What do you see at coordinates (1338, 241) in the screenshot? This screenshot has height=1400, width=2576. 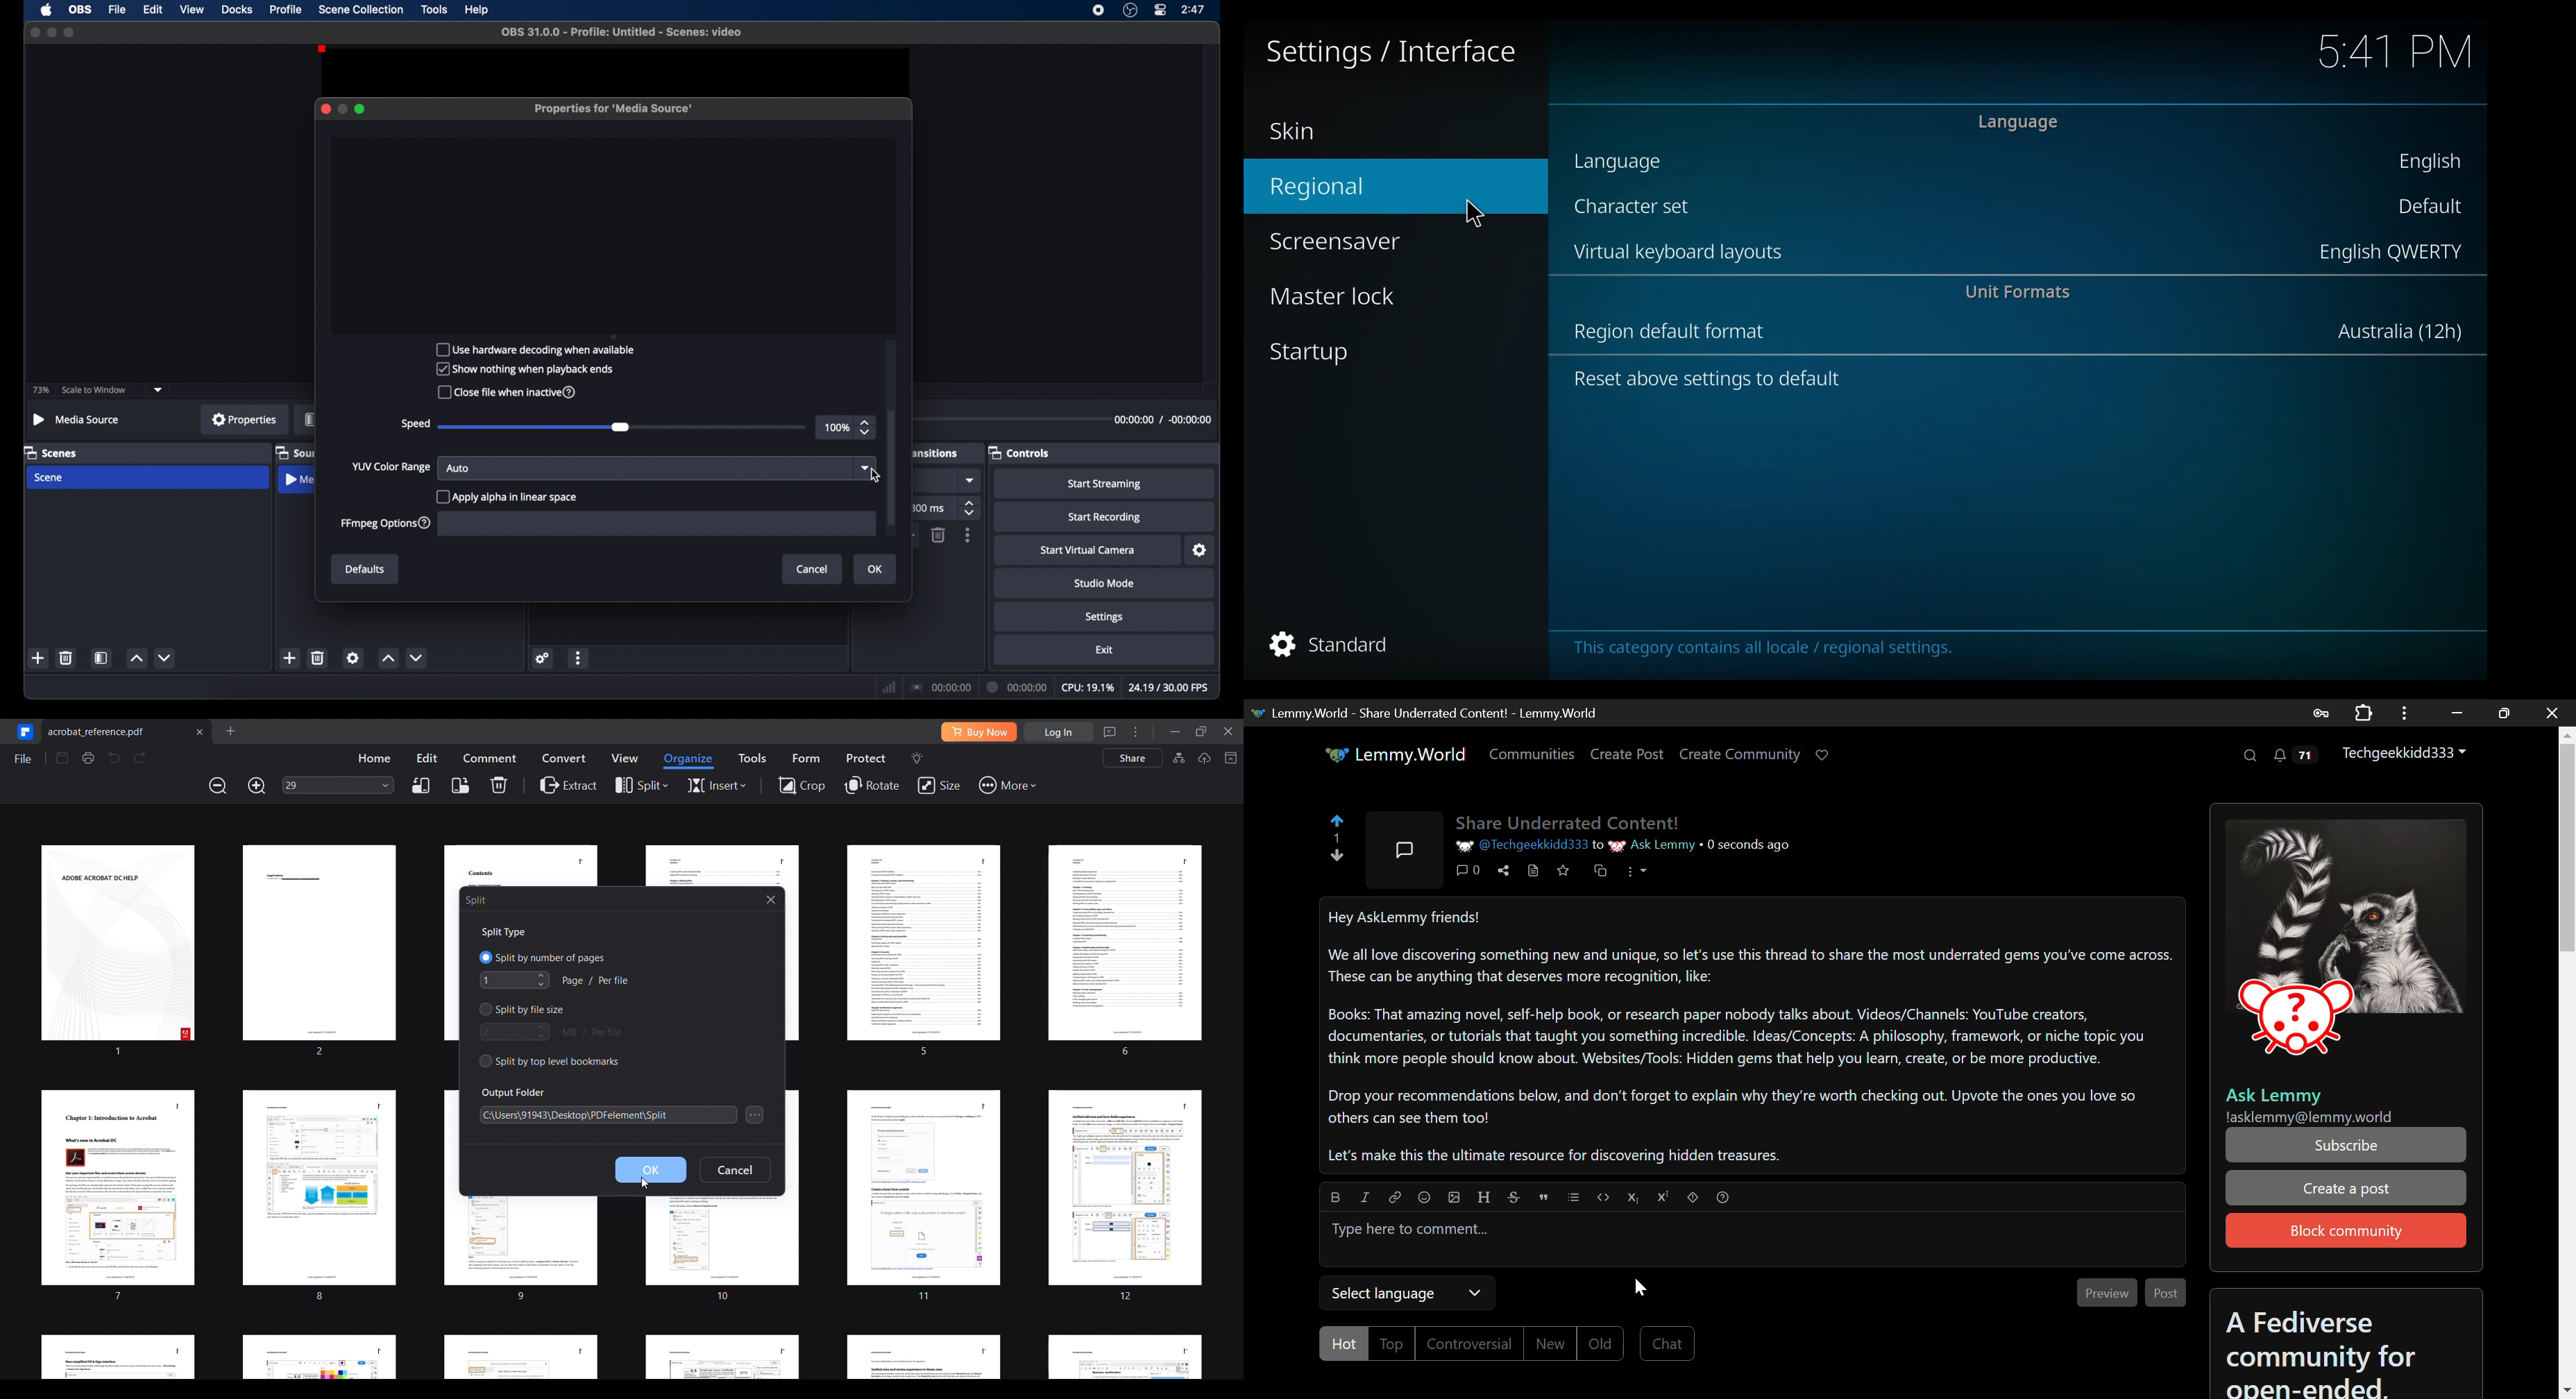 I see `Screensaver` at bounding box center [1338, 241].